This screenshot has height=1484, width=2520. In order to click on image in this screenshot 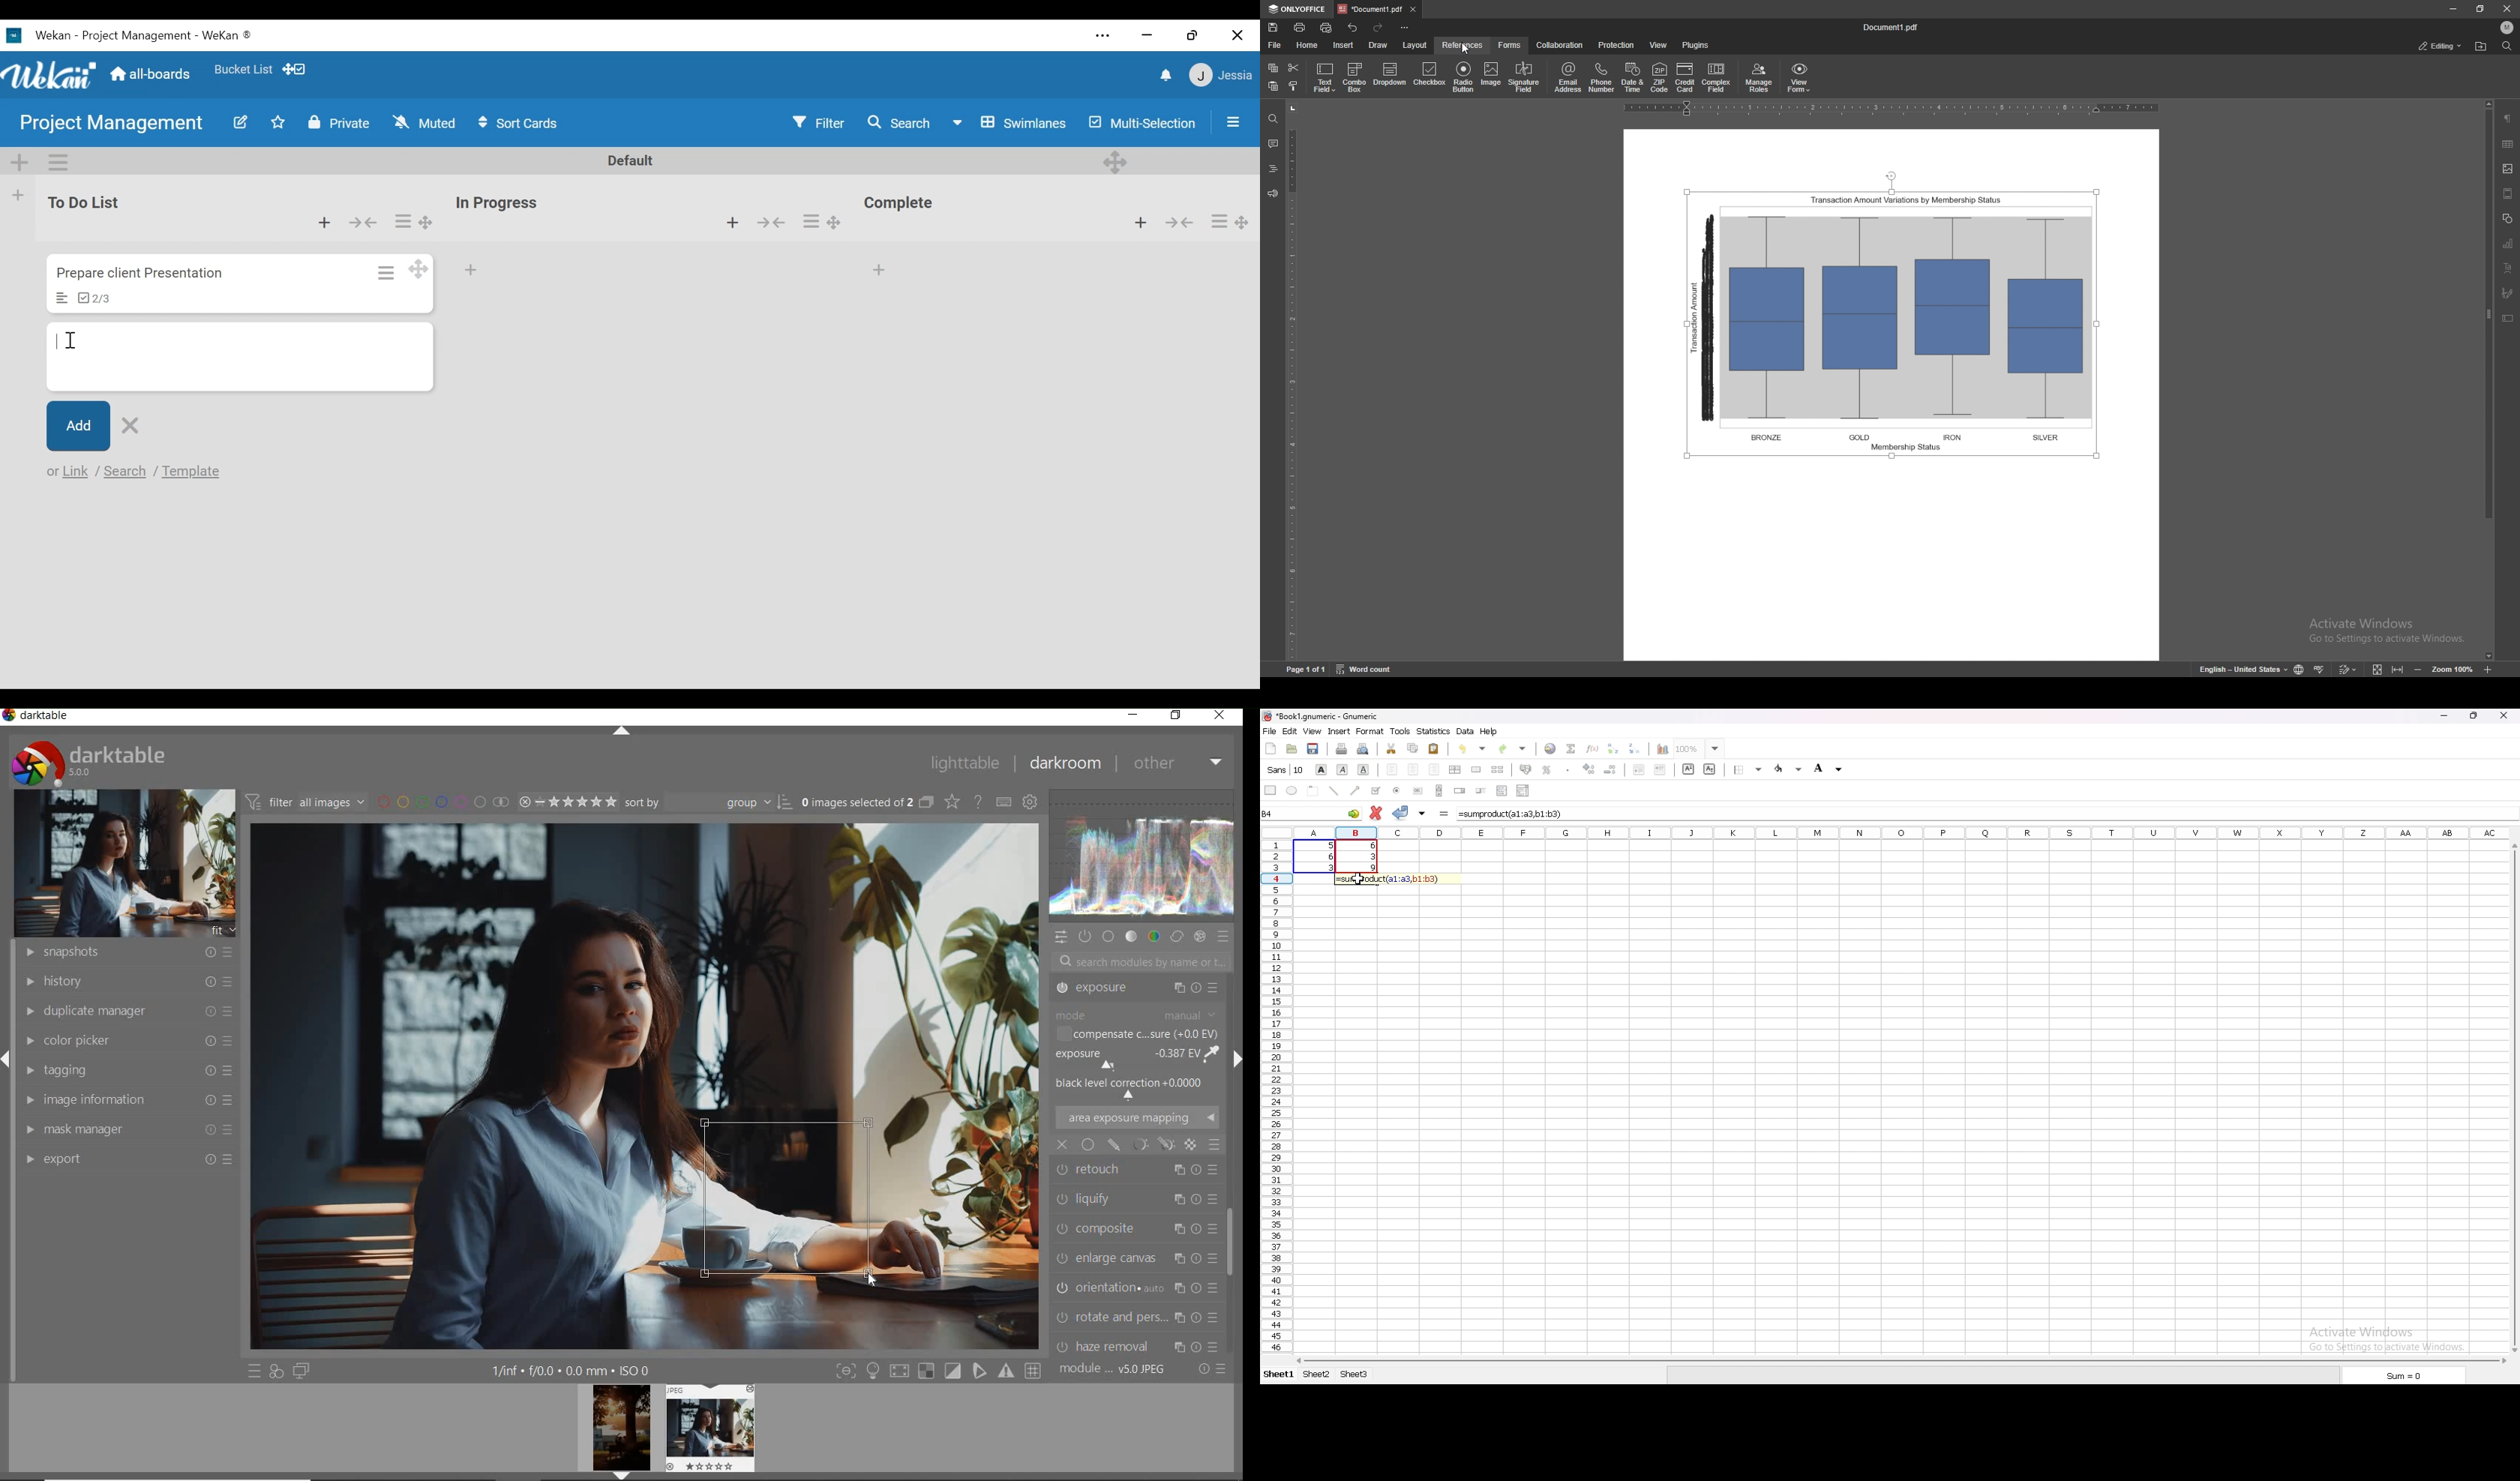, I will do `click(1491, 77)`.